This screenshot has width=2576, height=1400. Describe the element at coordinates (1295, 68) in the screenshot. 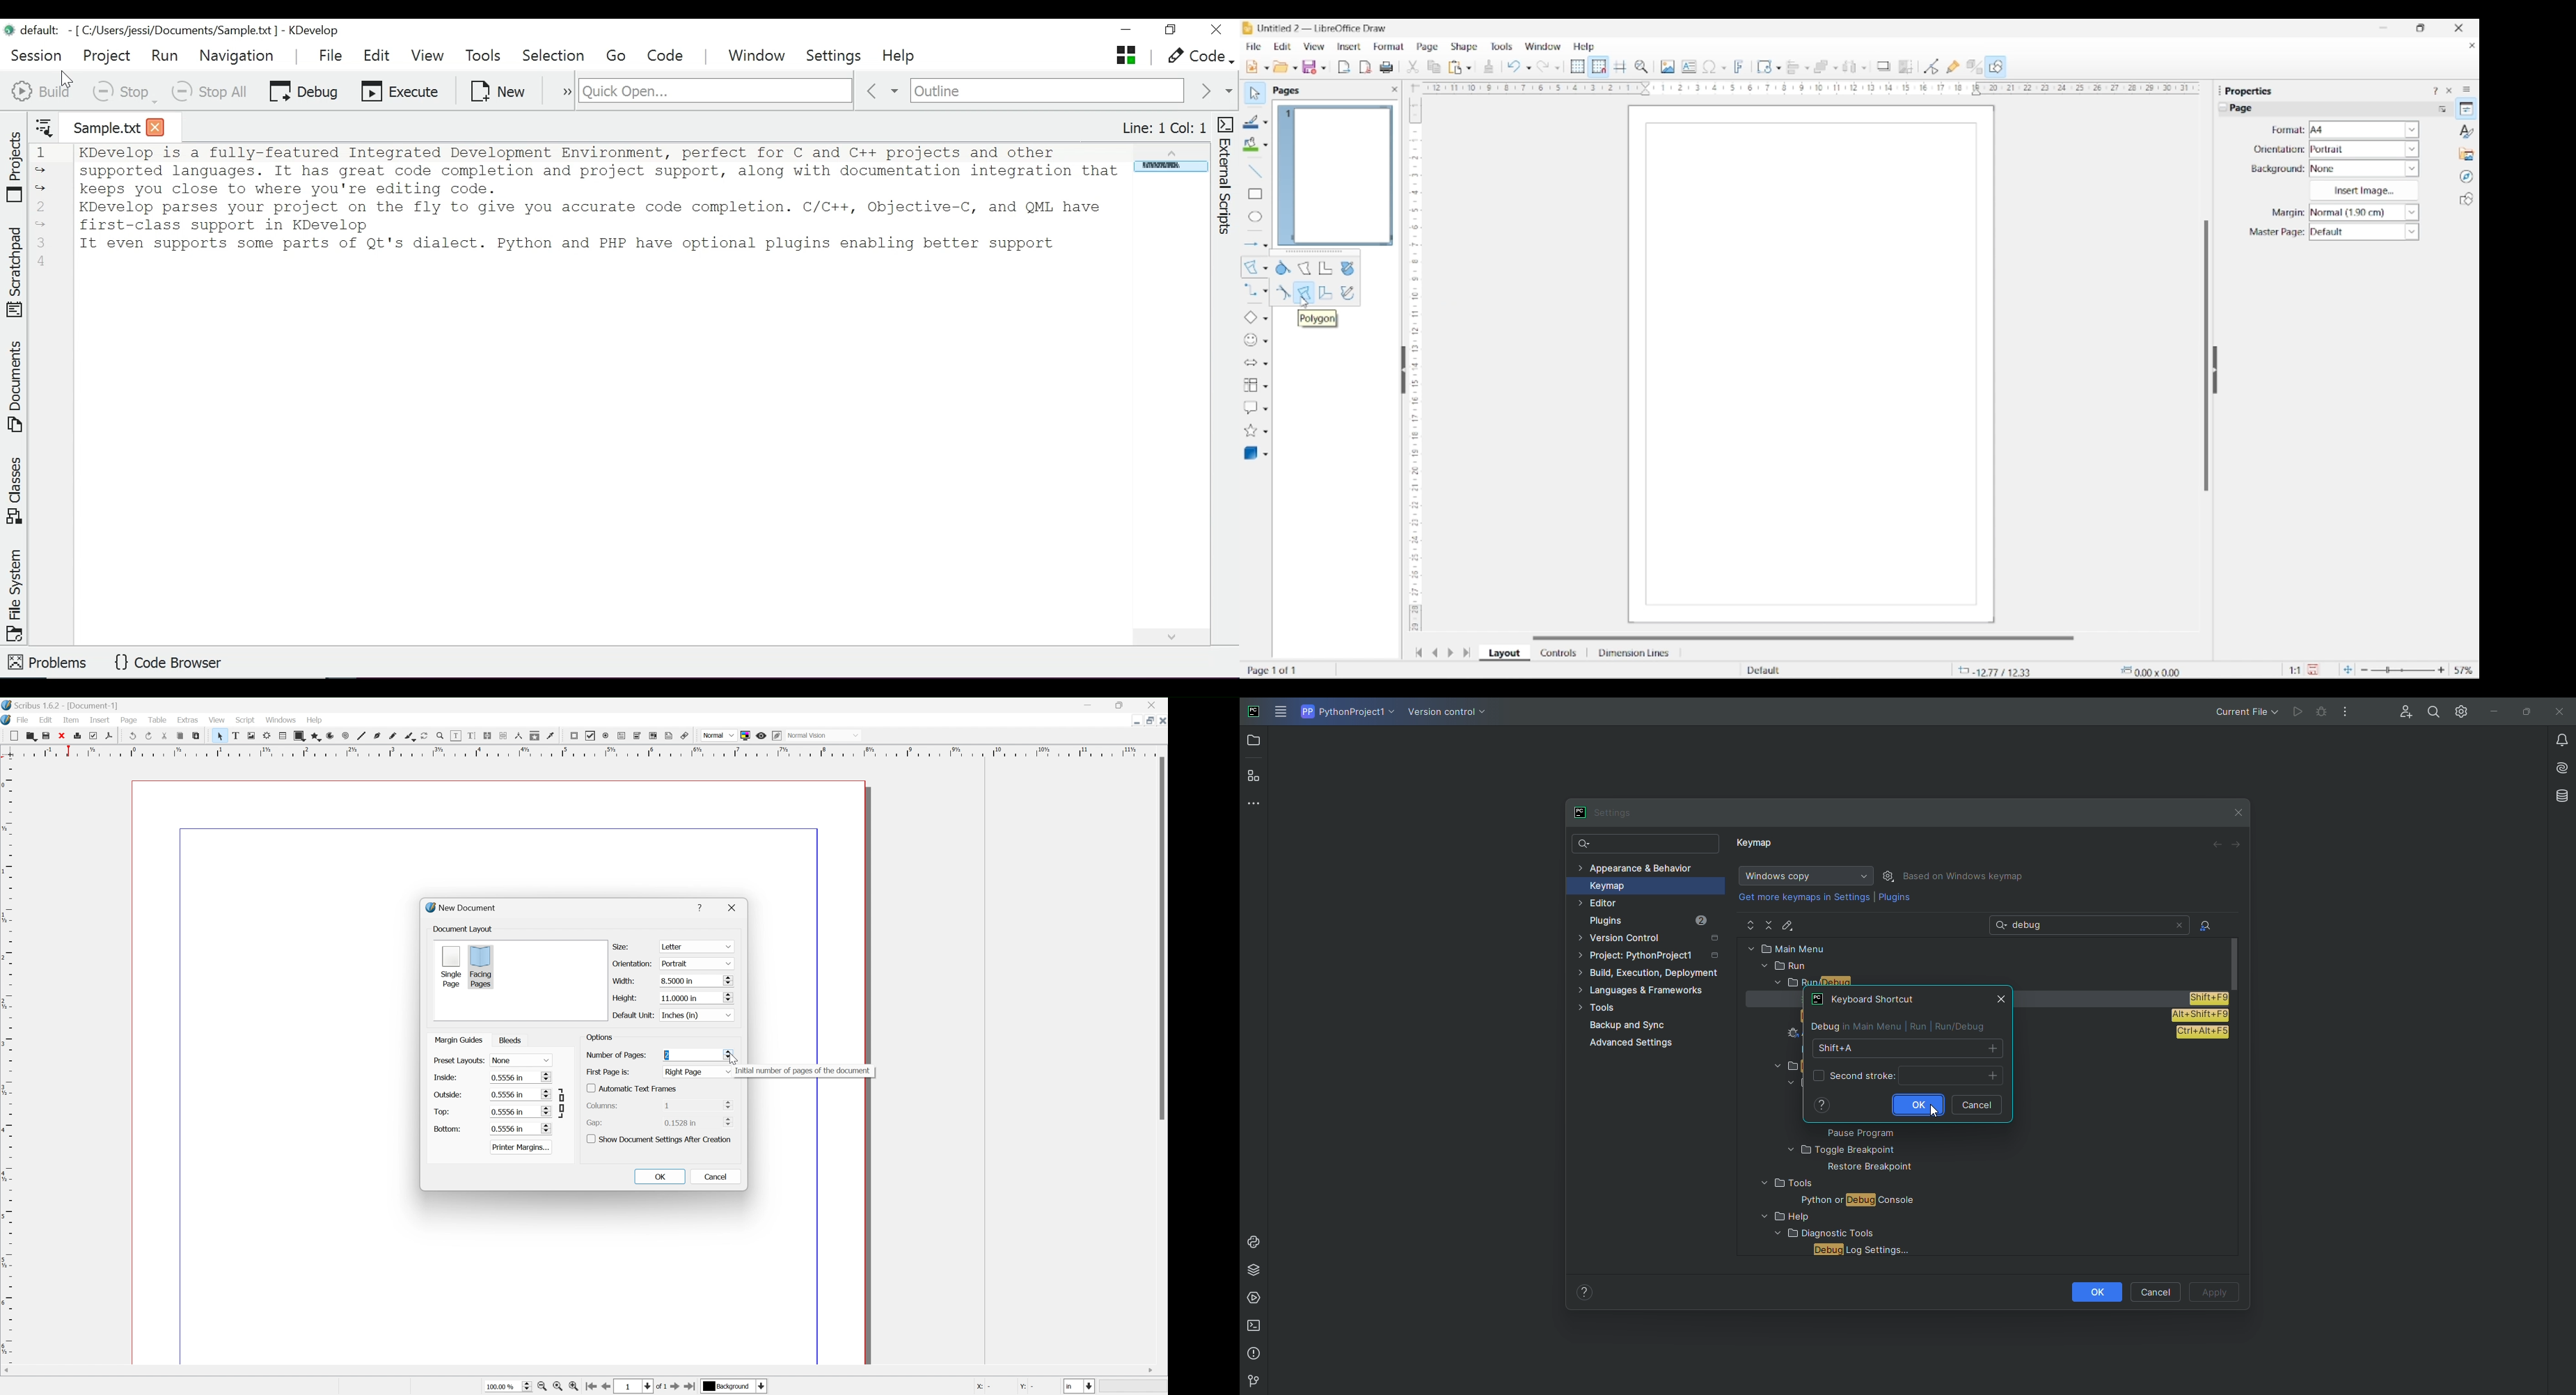

I see `Open document options` at that location.